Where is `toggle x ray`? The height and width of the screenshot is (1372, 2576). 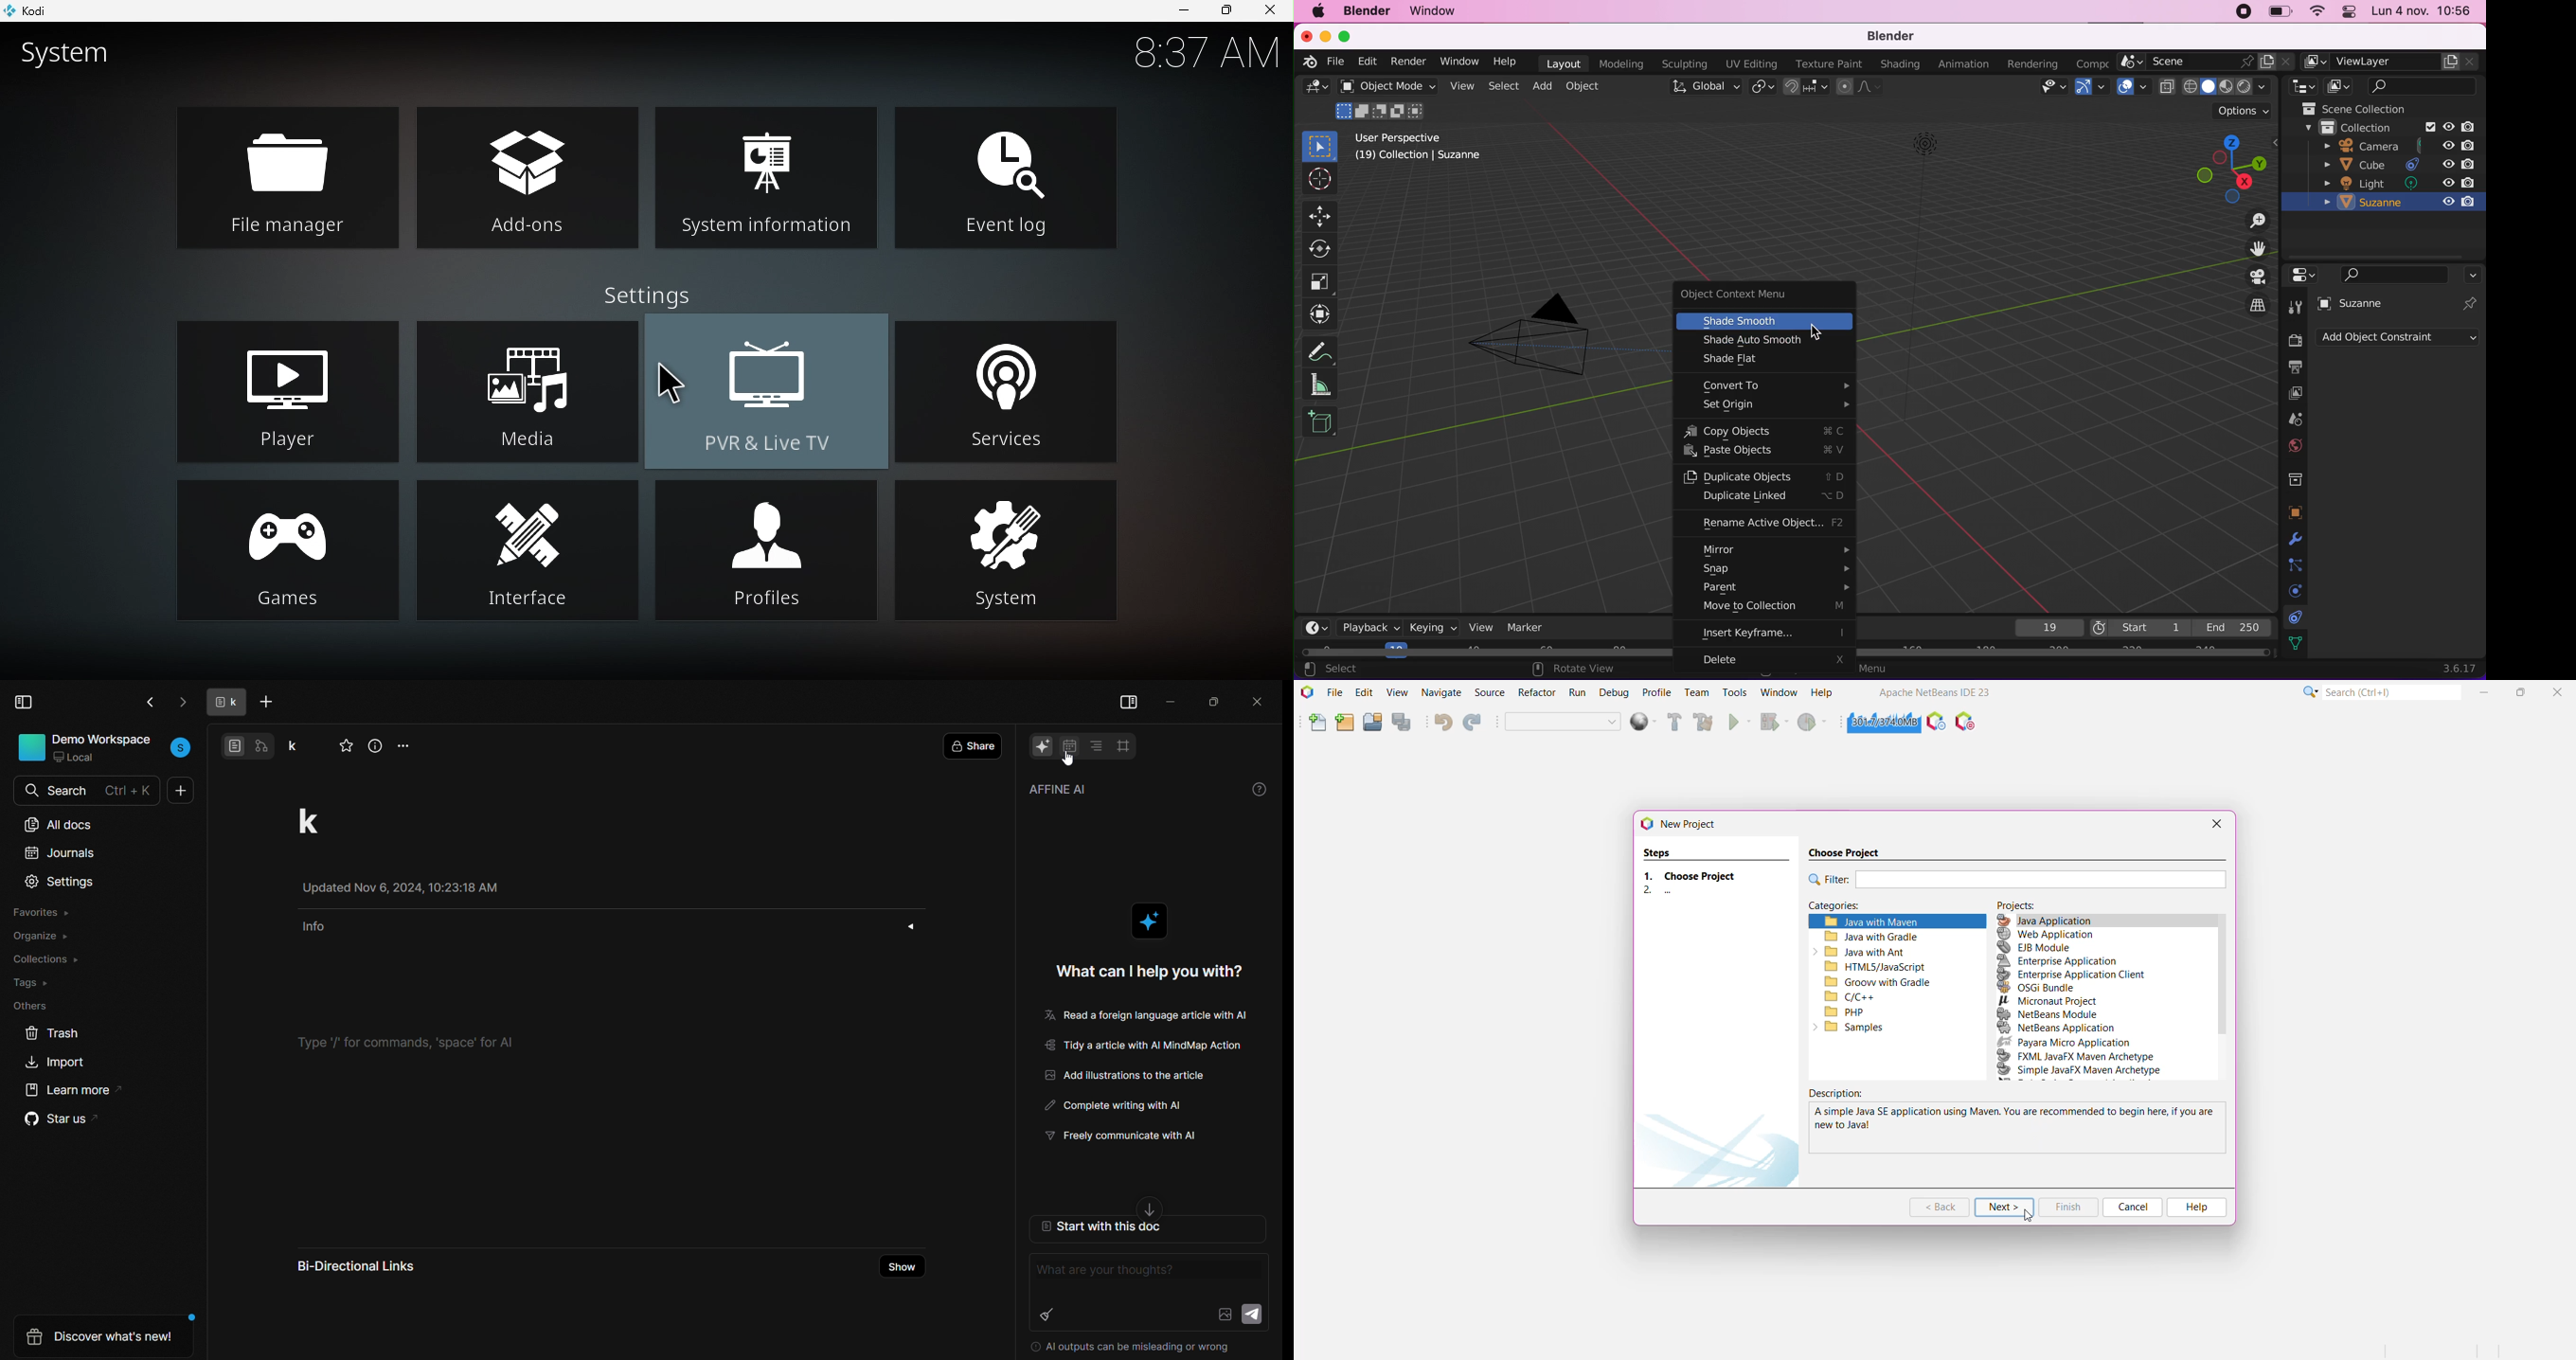
toggle x ray is located at coordinates (2168, 87).